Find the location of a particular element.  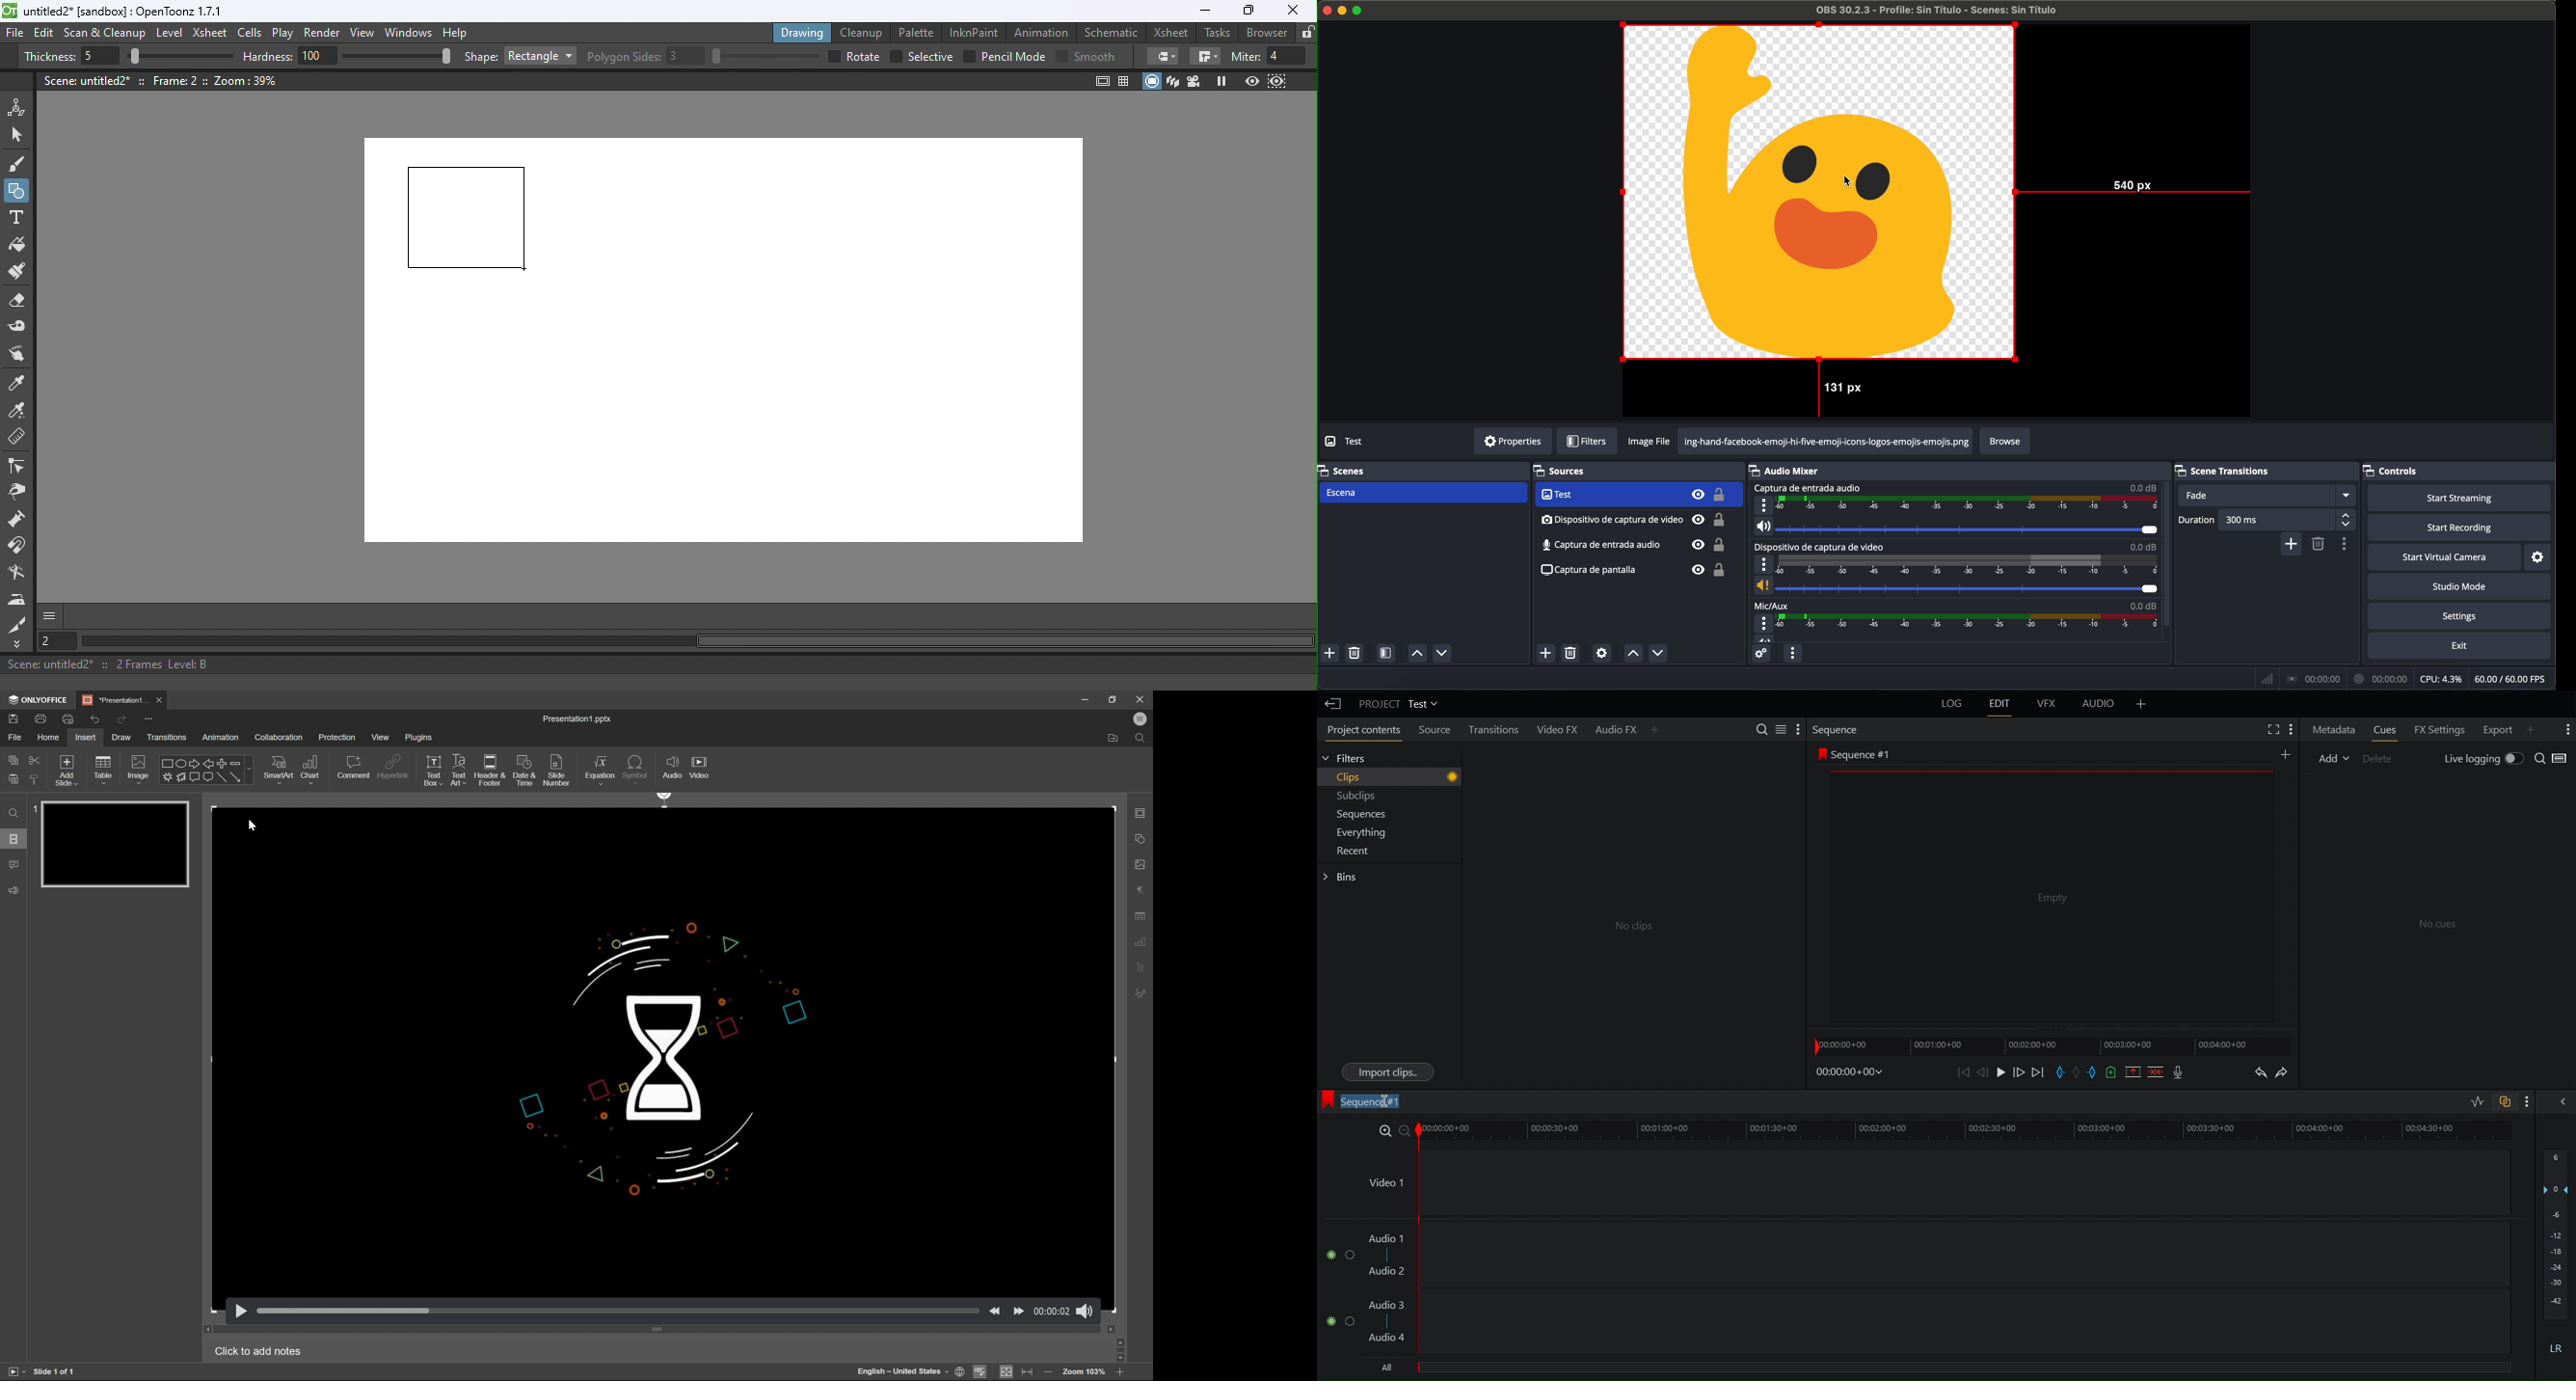

ONLYOFFICE is located at coordinates (39, 701).